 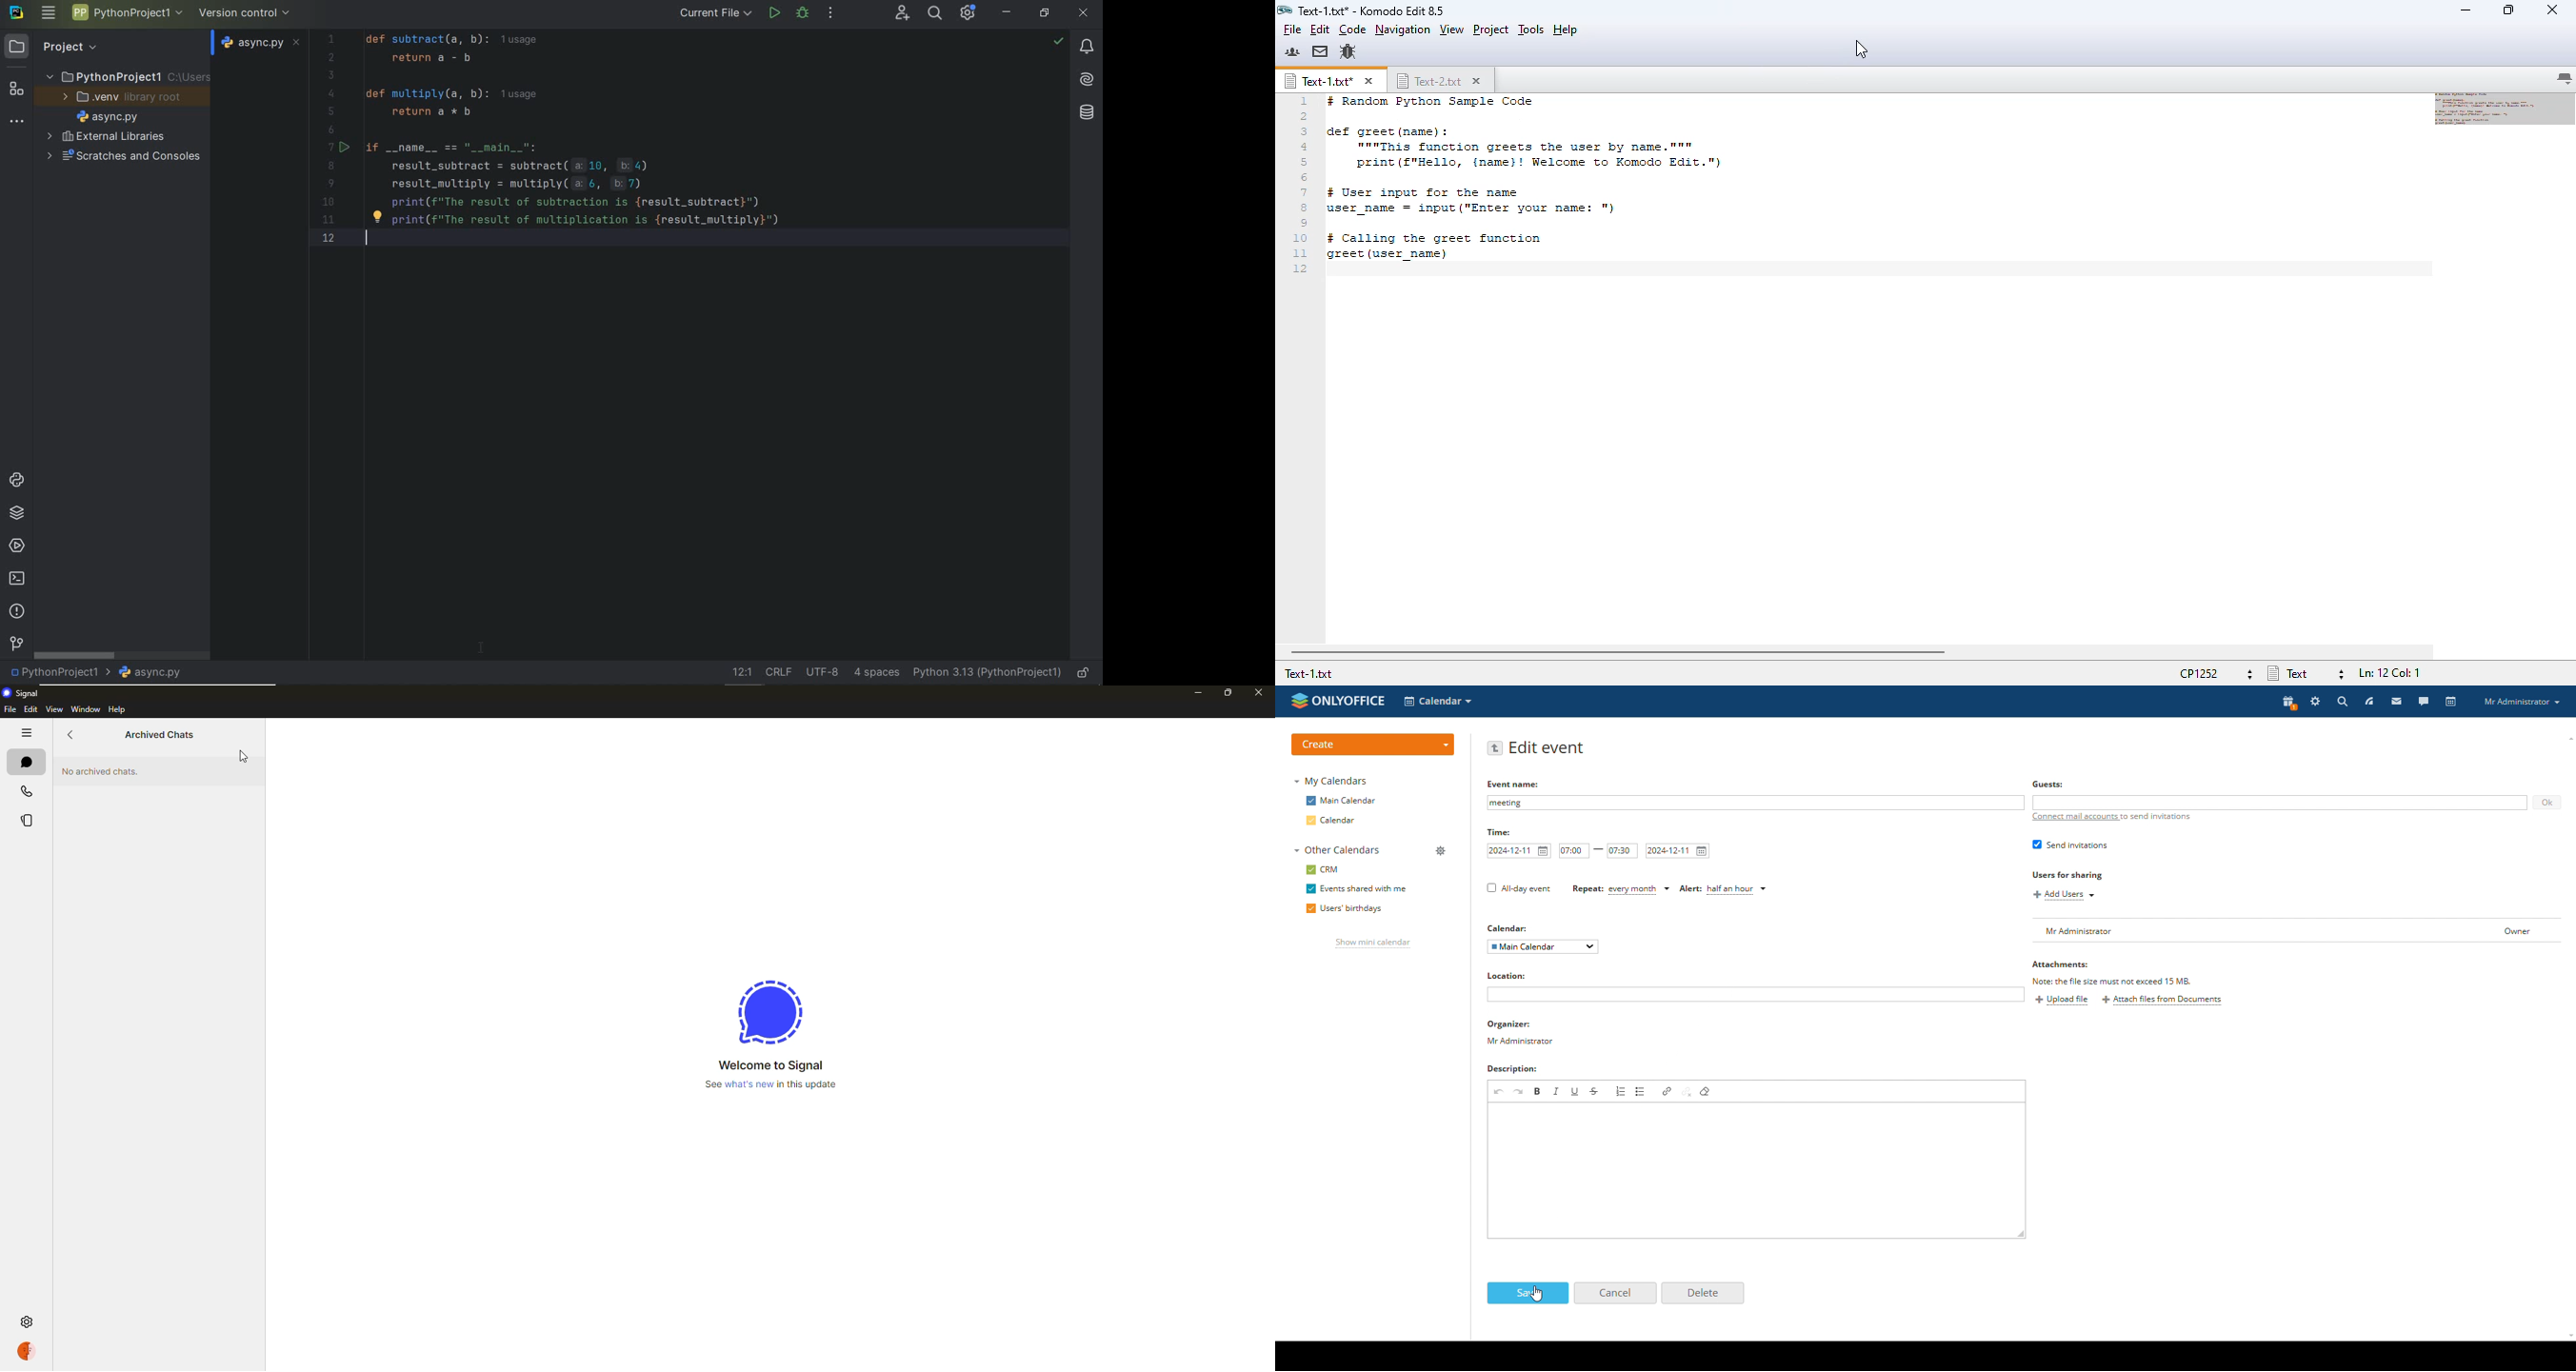 I want to click on indent, so click(x=875, y=673).